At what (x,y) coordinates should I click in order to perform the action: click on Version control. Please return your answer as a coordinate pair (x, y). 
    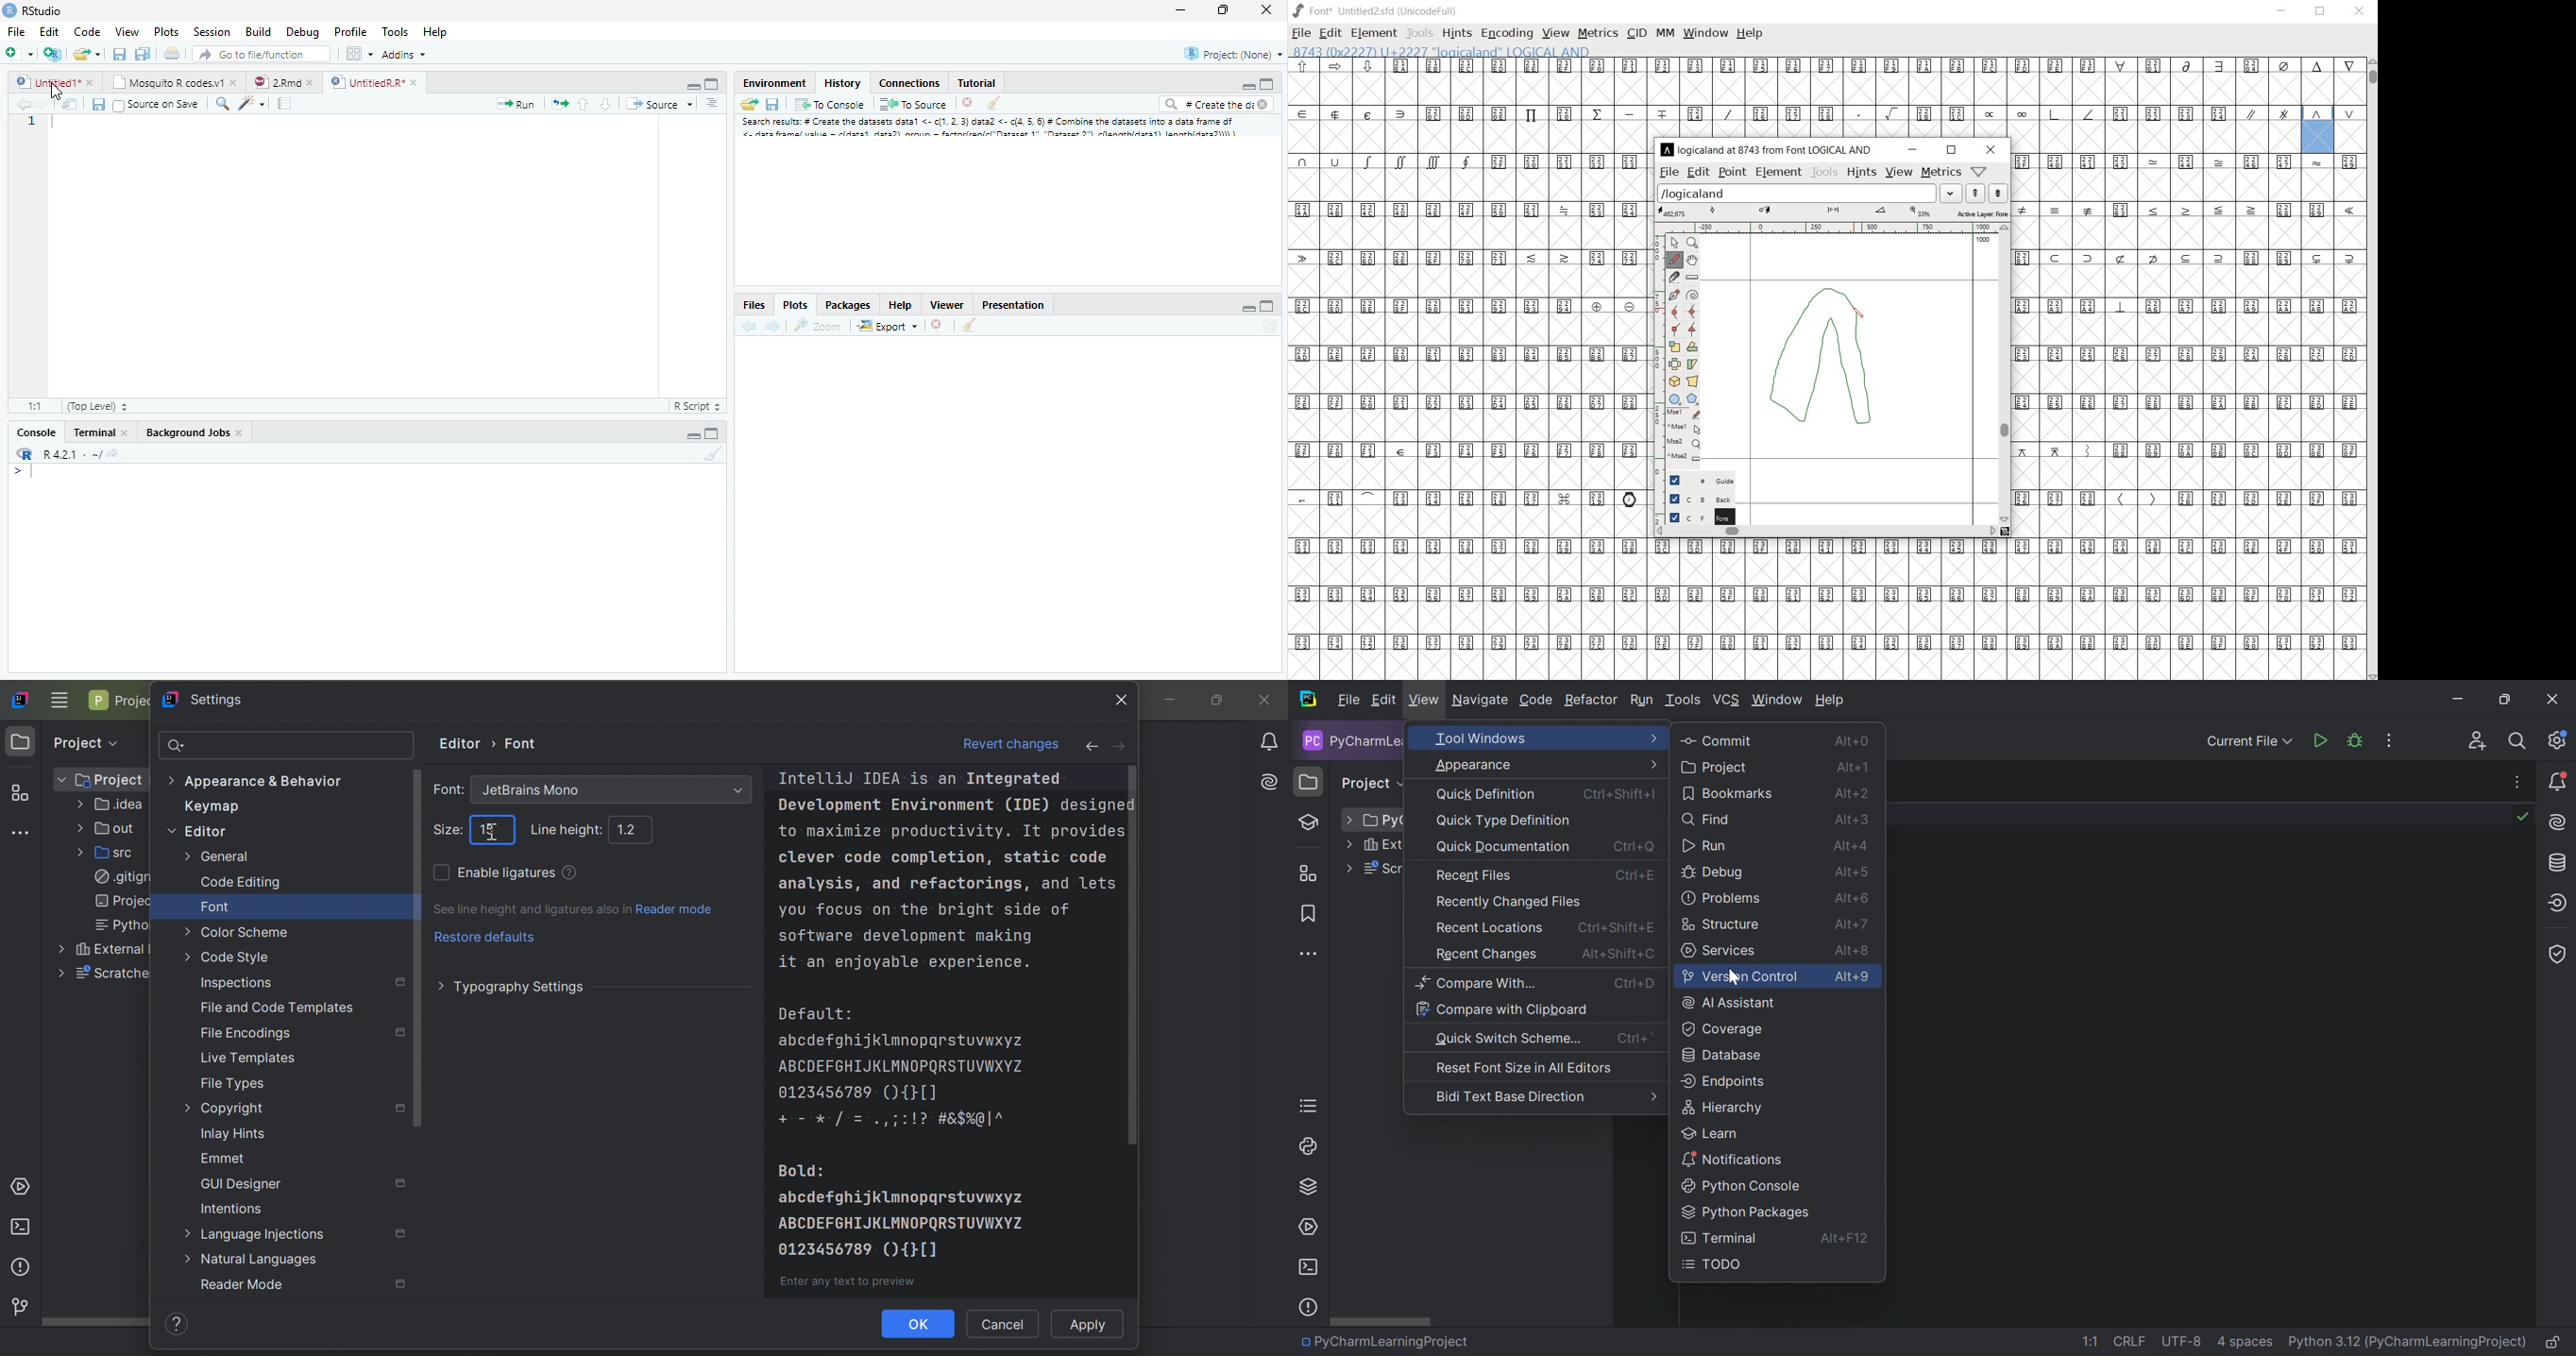
    Looking at the image, I should click on (17, 1305).